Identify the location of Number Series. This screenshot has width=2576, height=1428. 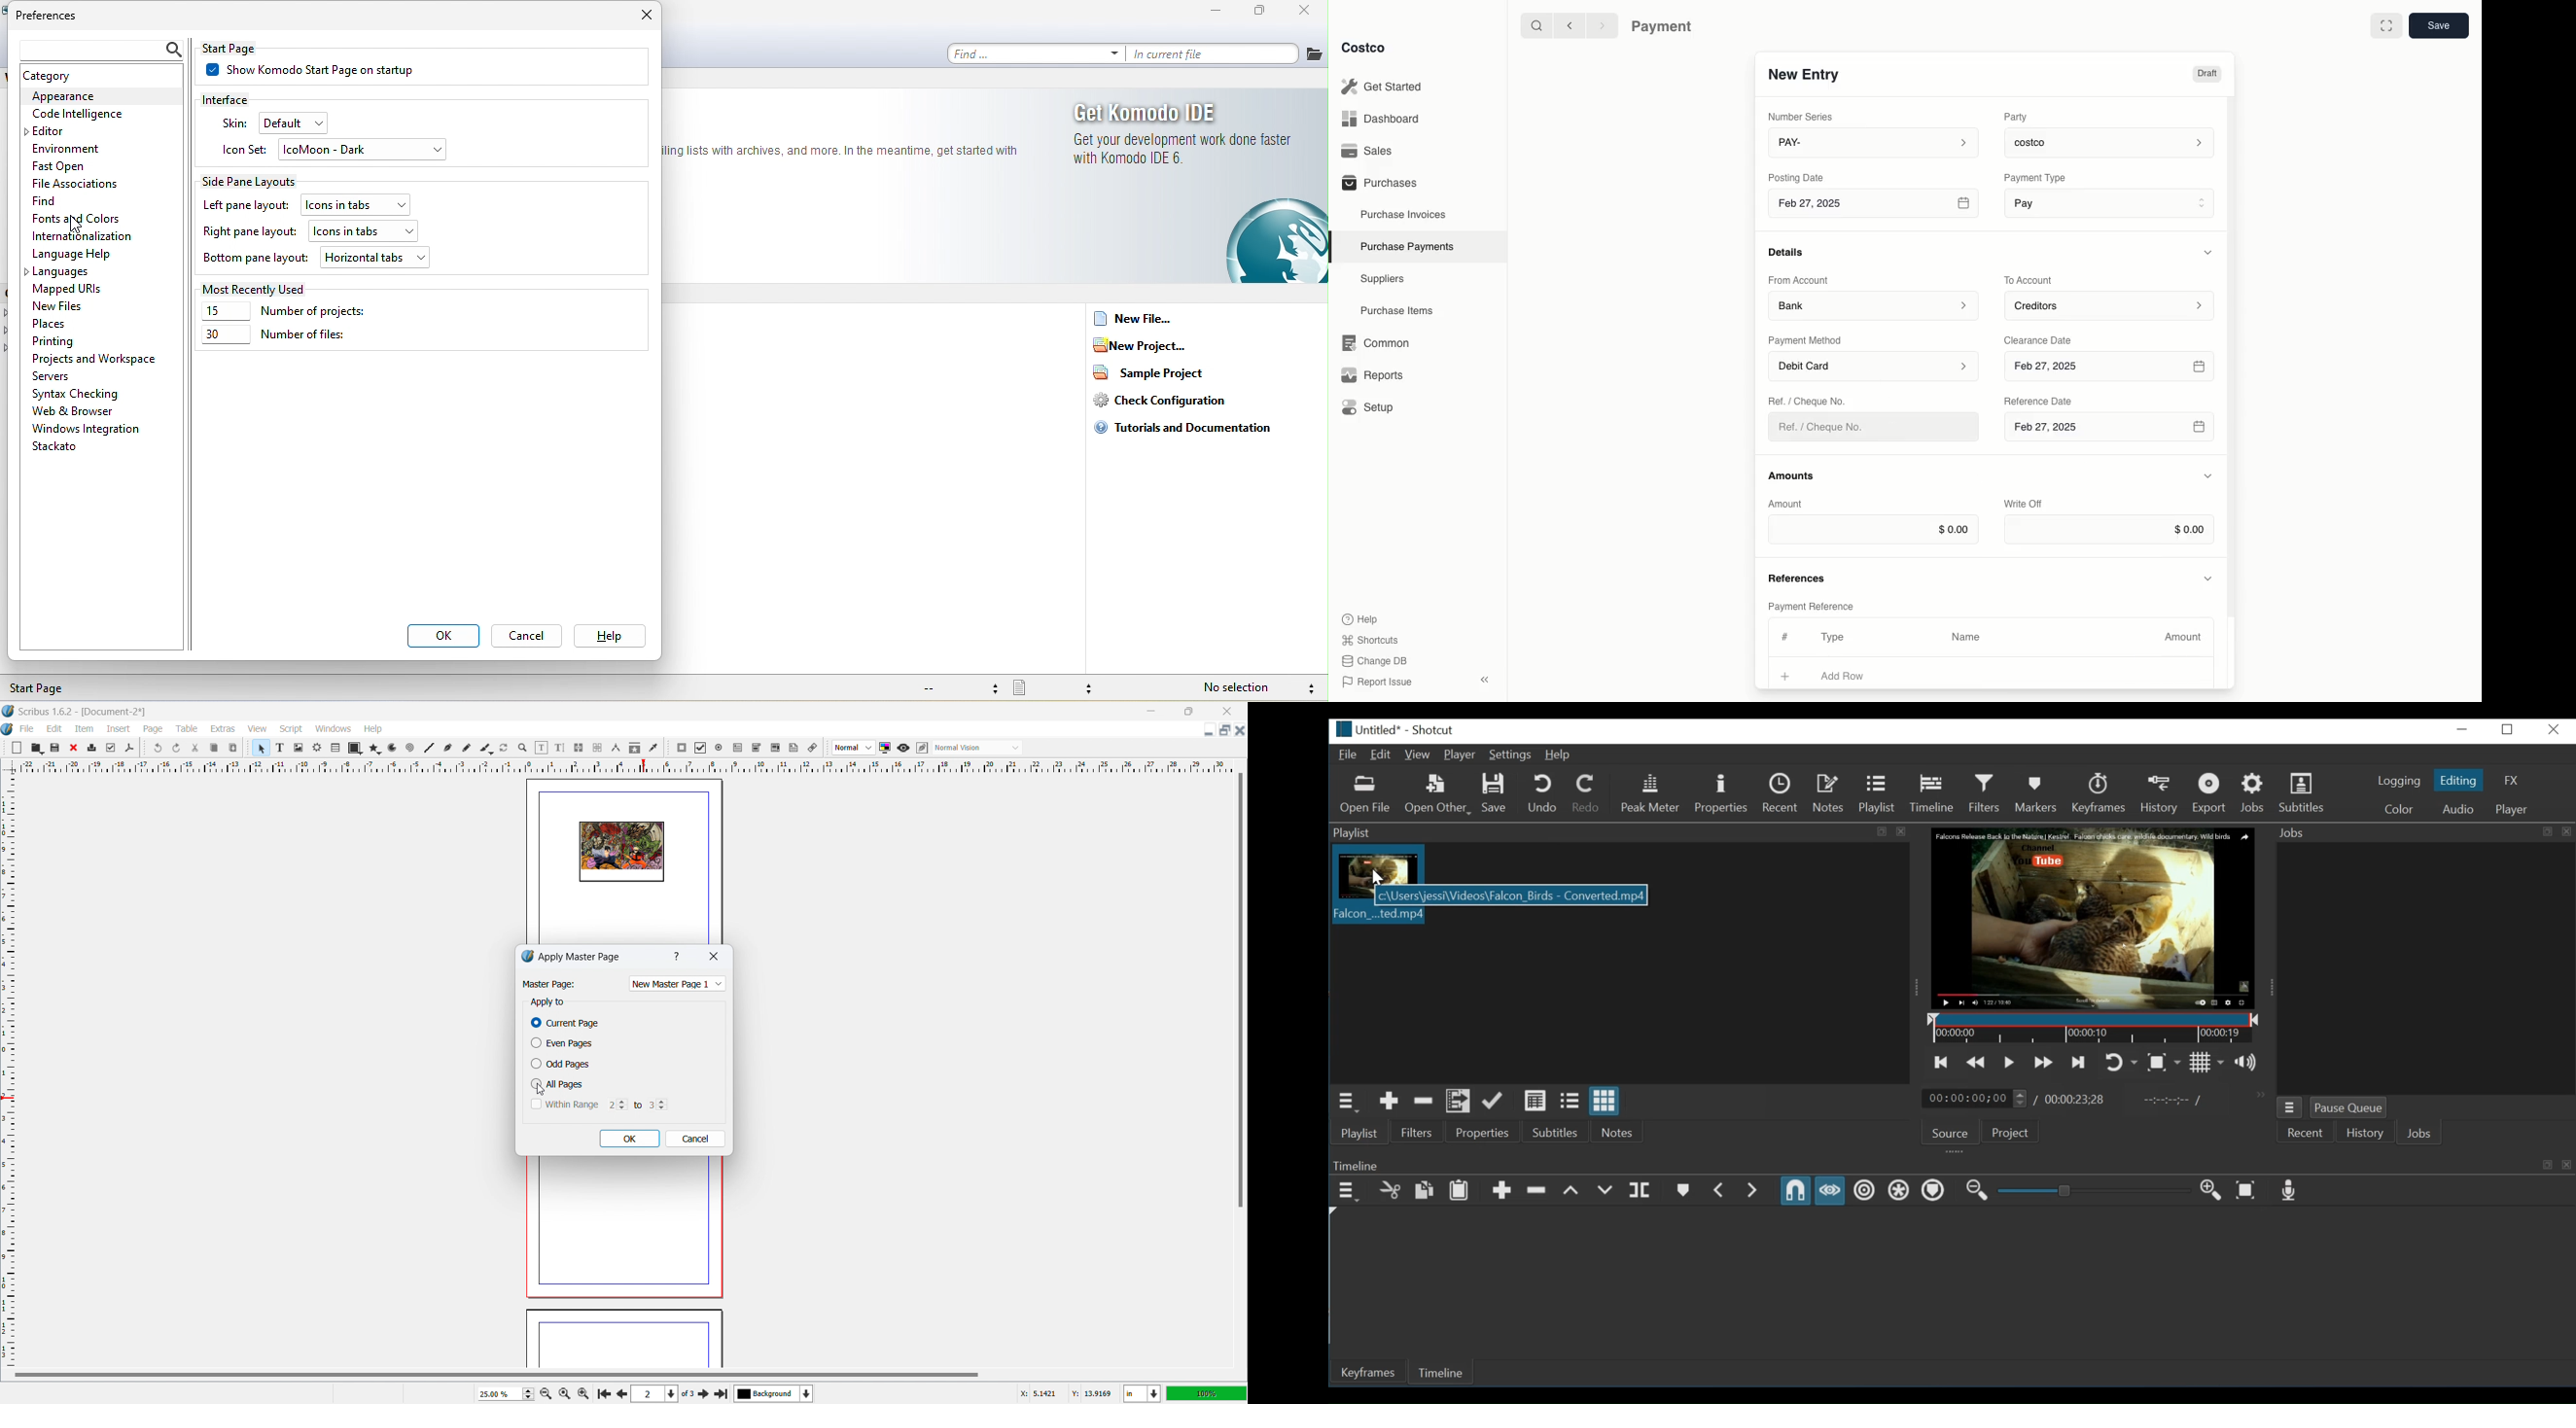
(1804, 116).